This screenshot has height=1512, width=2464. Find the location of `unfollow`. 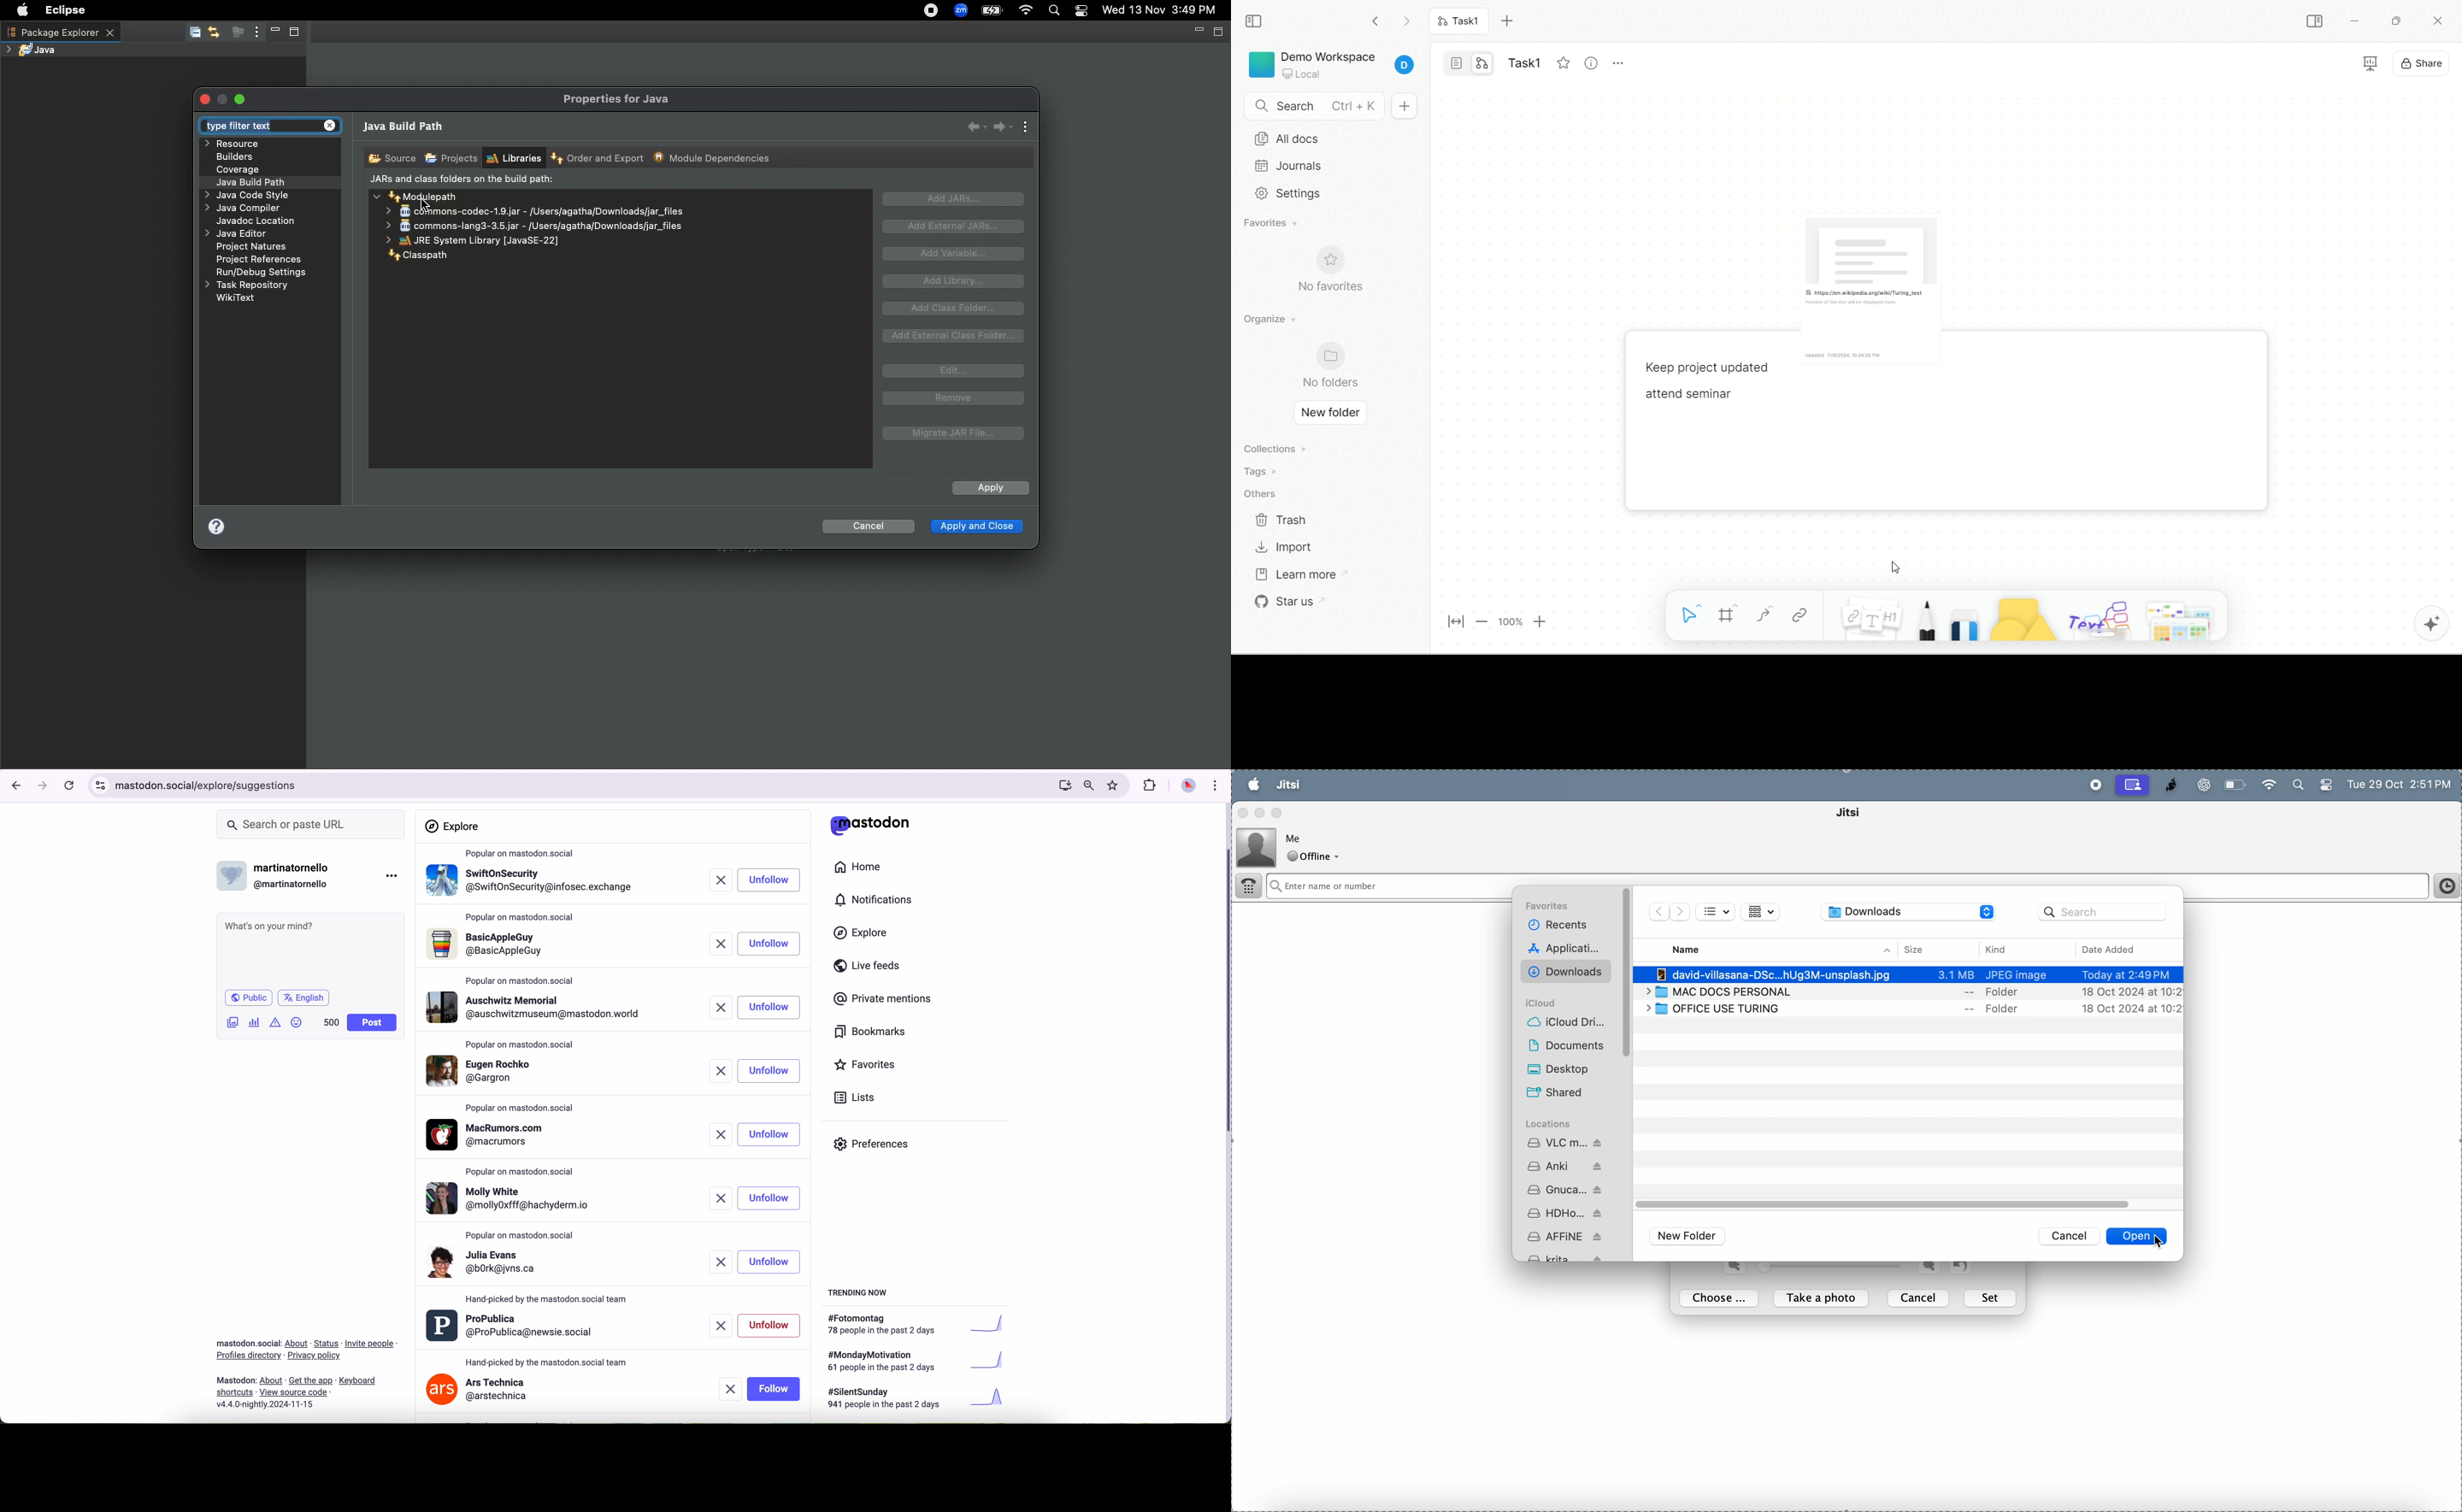

unfollow is located at coordinates (769, 1009).